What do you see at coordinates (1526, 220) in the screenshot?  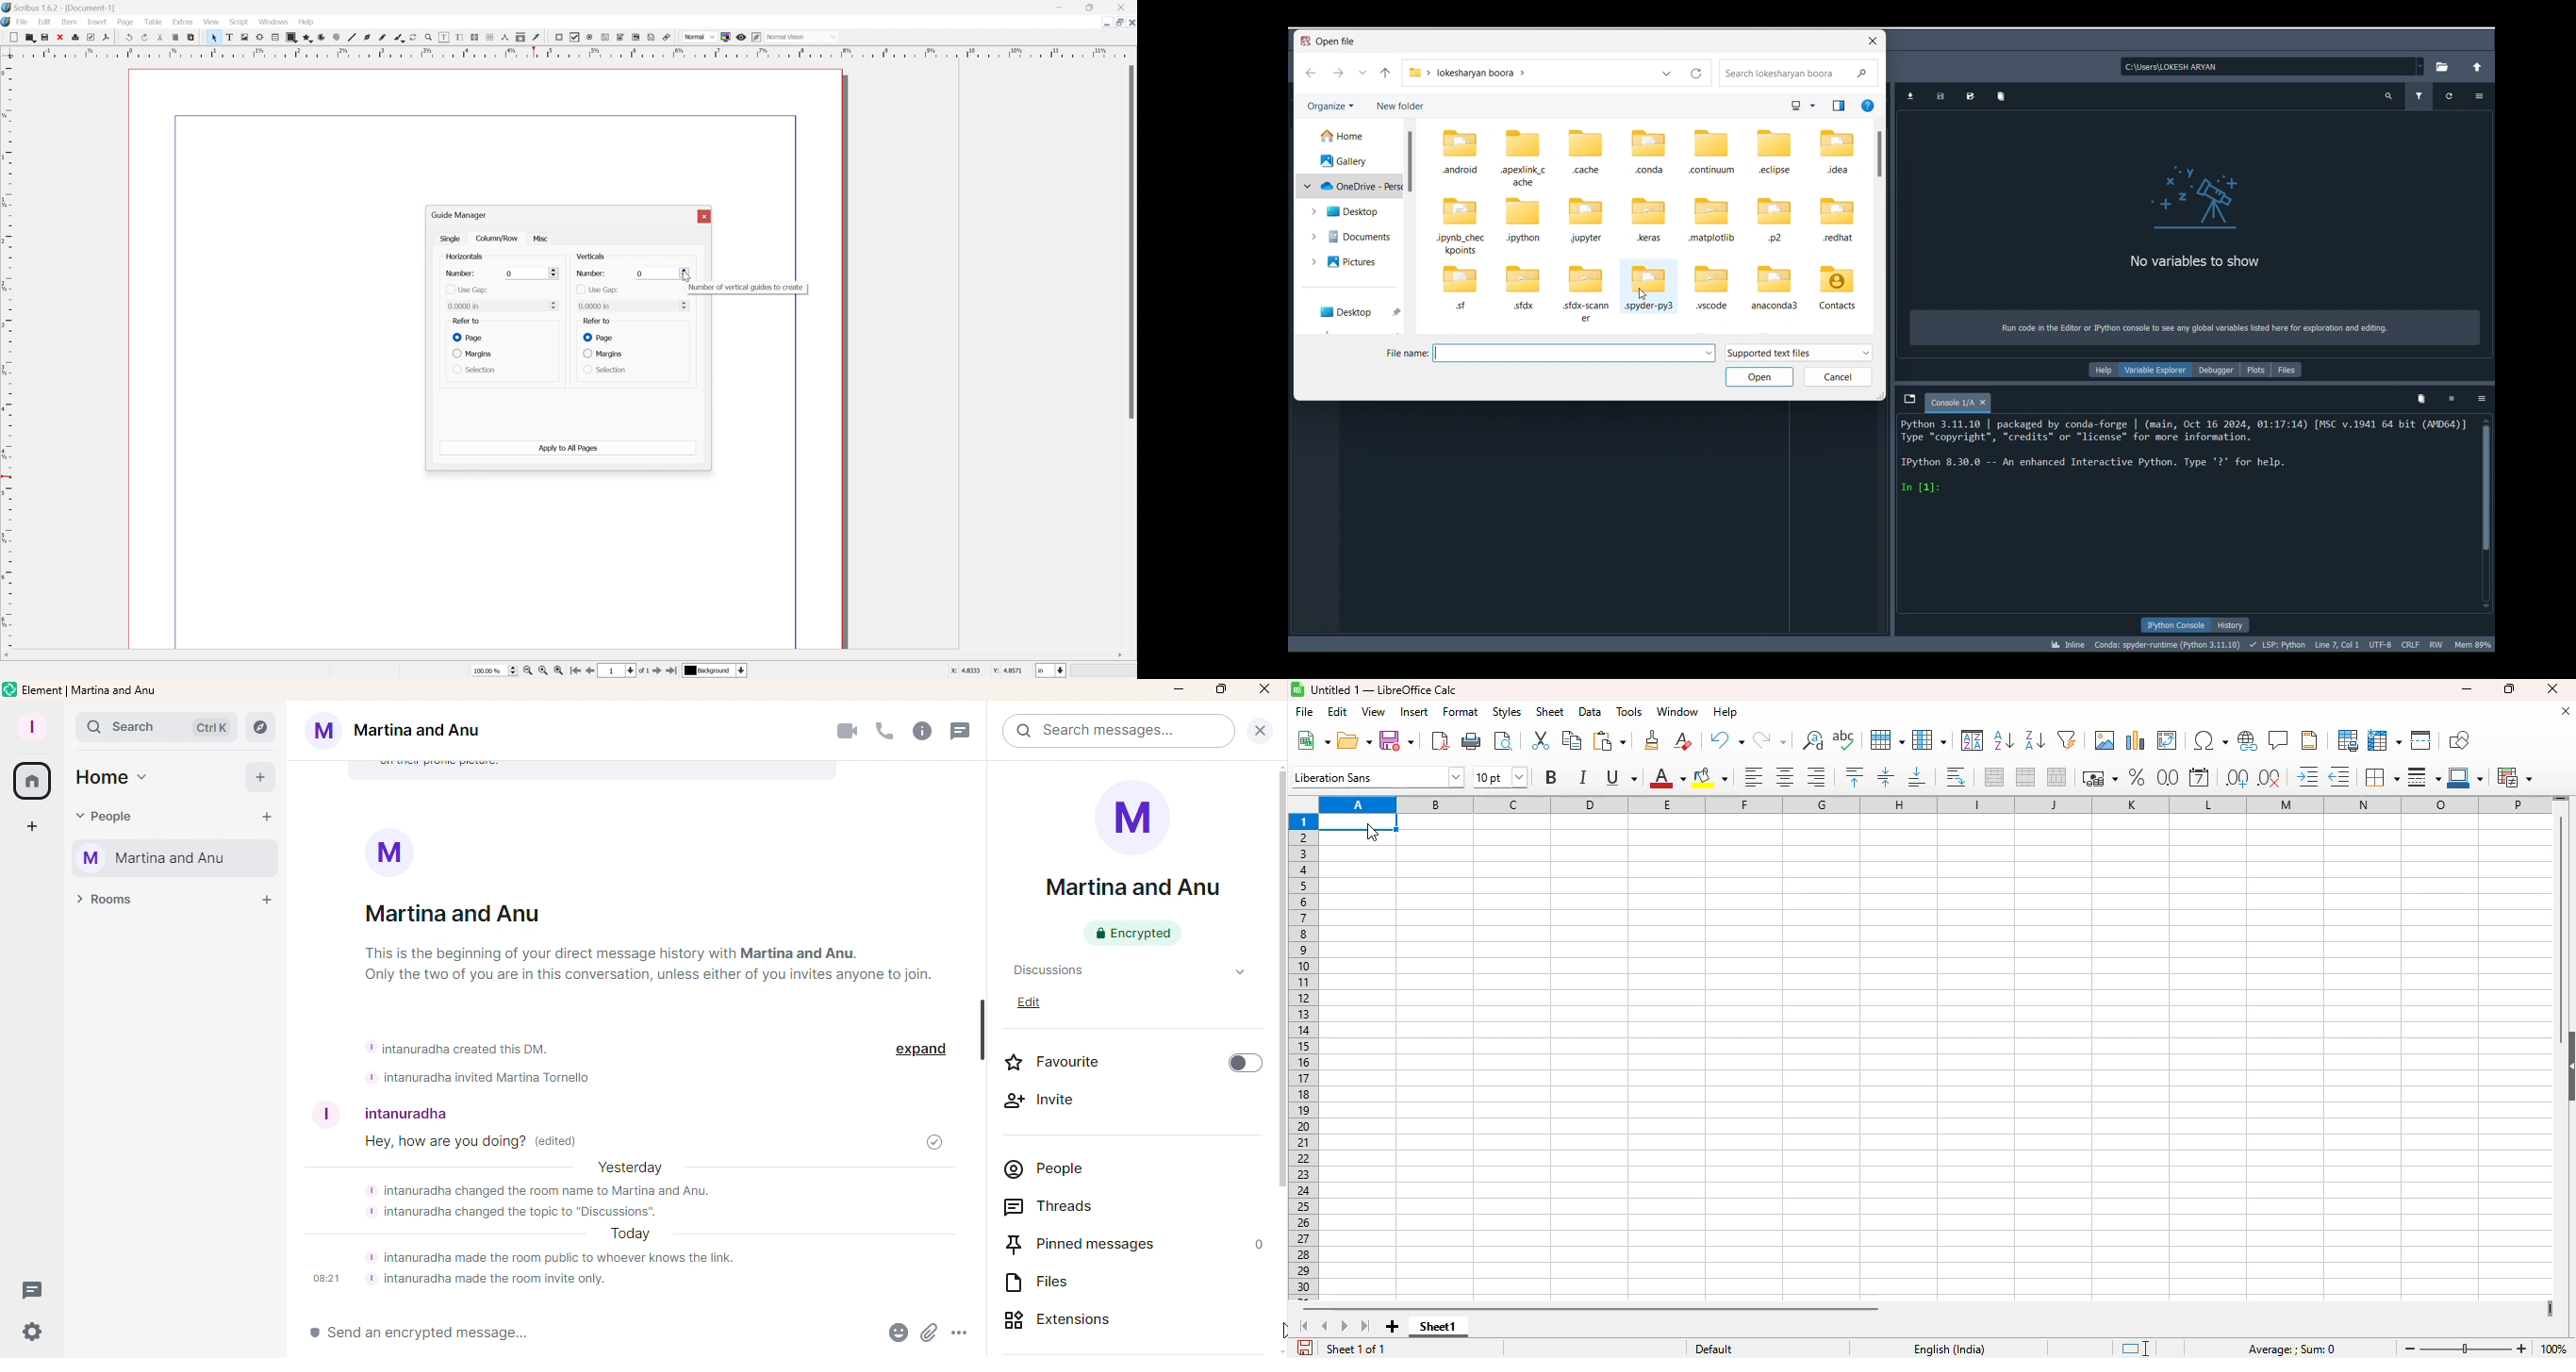 I see `Folder` at bounding box center [1526, 220].